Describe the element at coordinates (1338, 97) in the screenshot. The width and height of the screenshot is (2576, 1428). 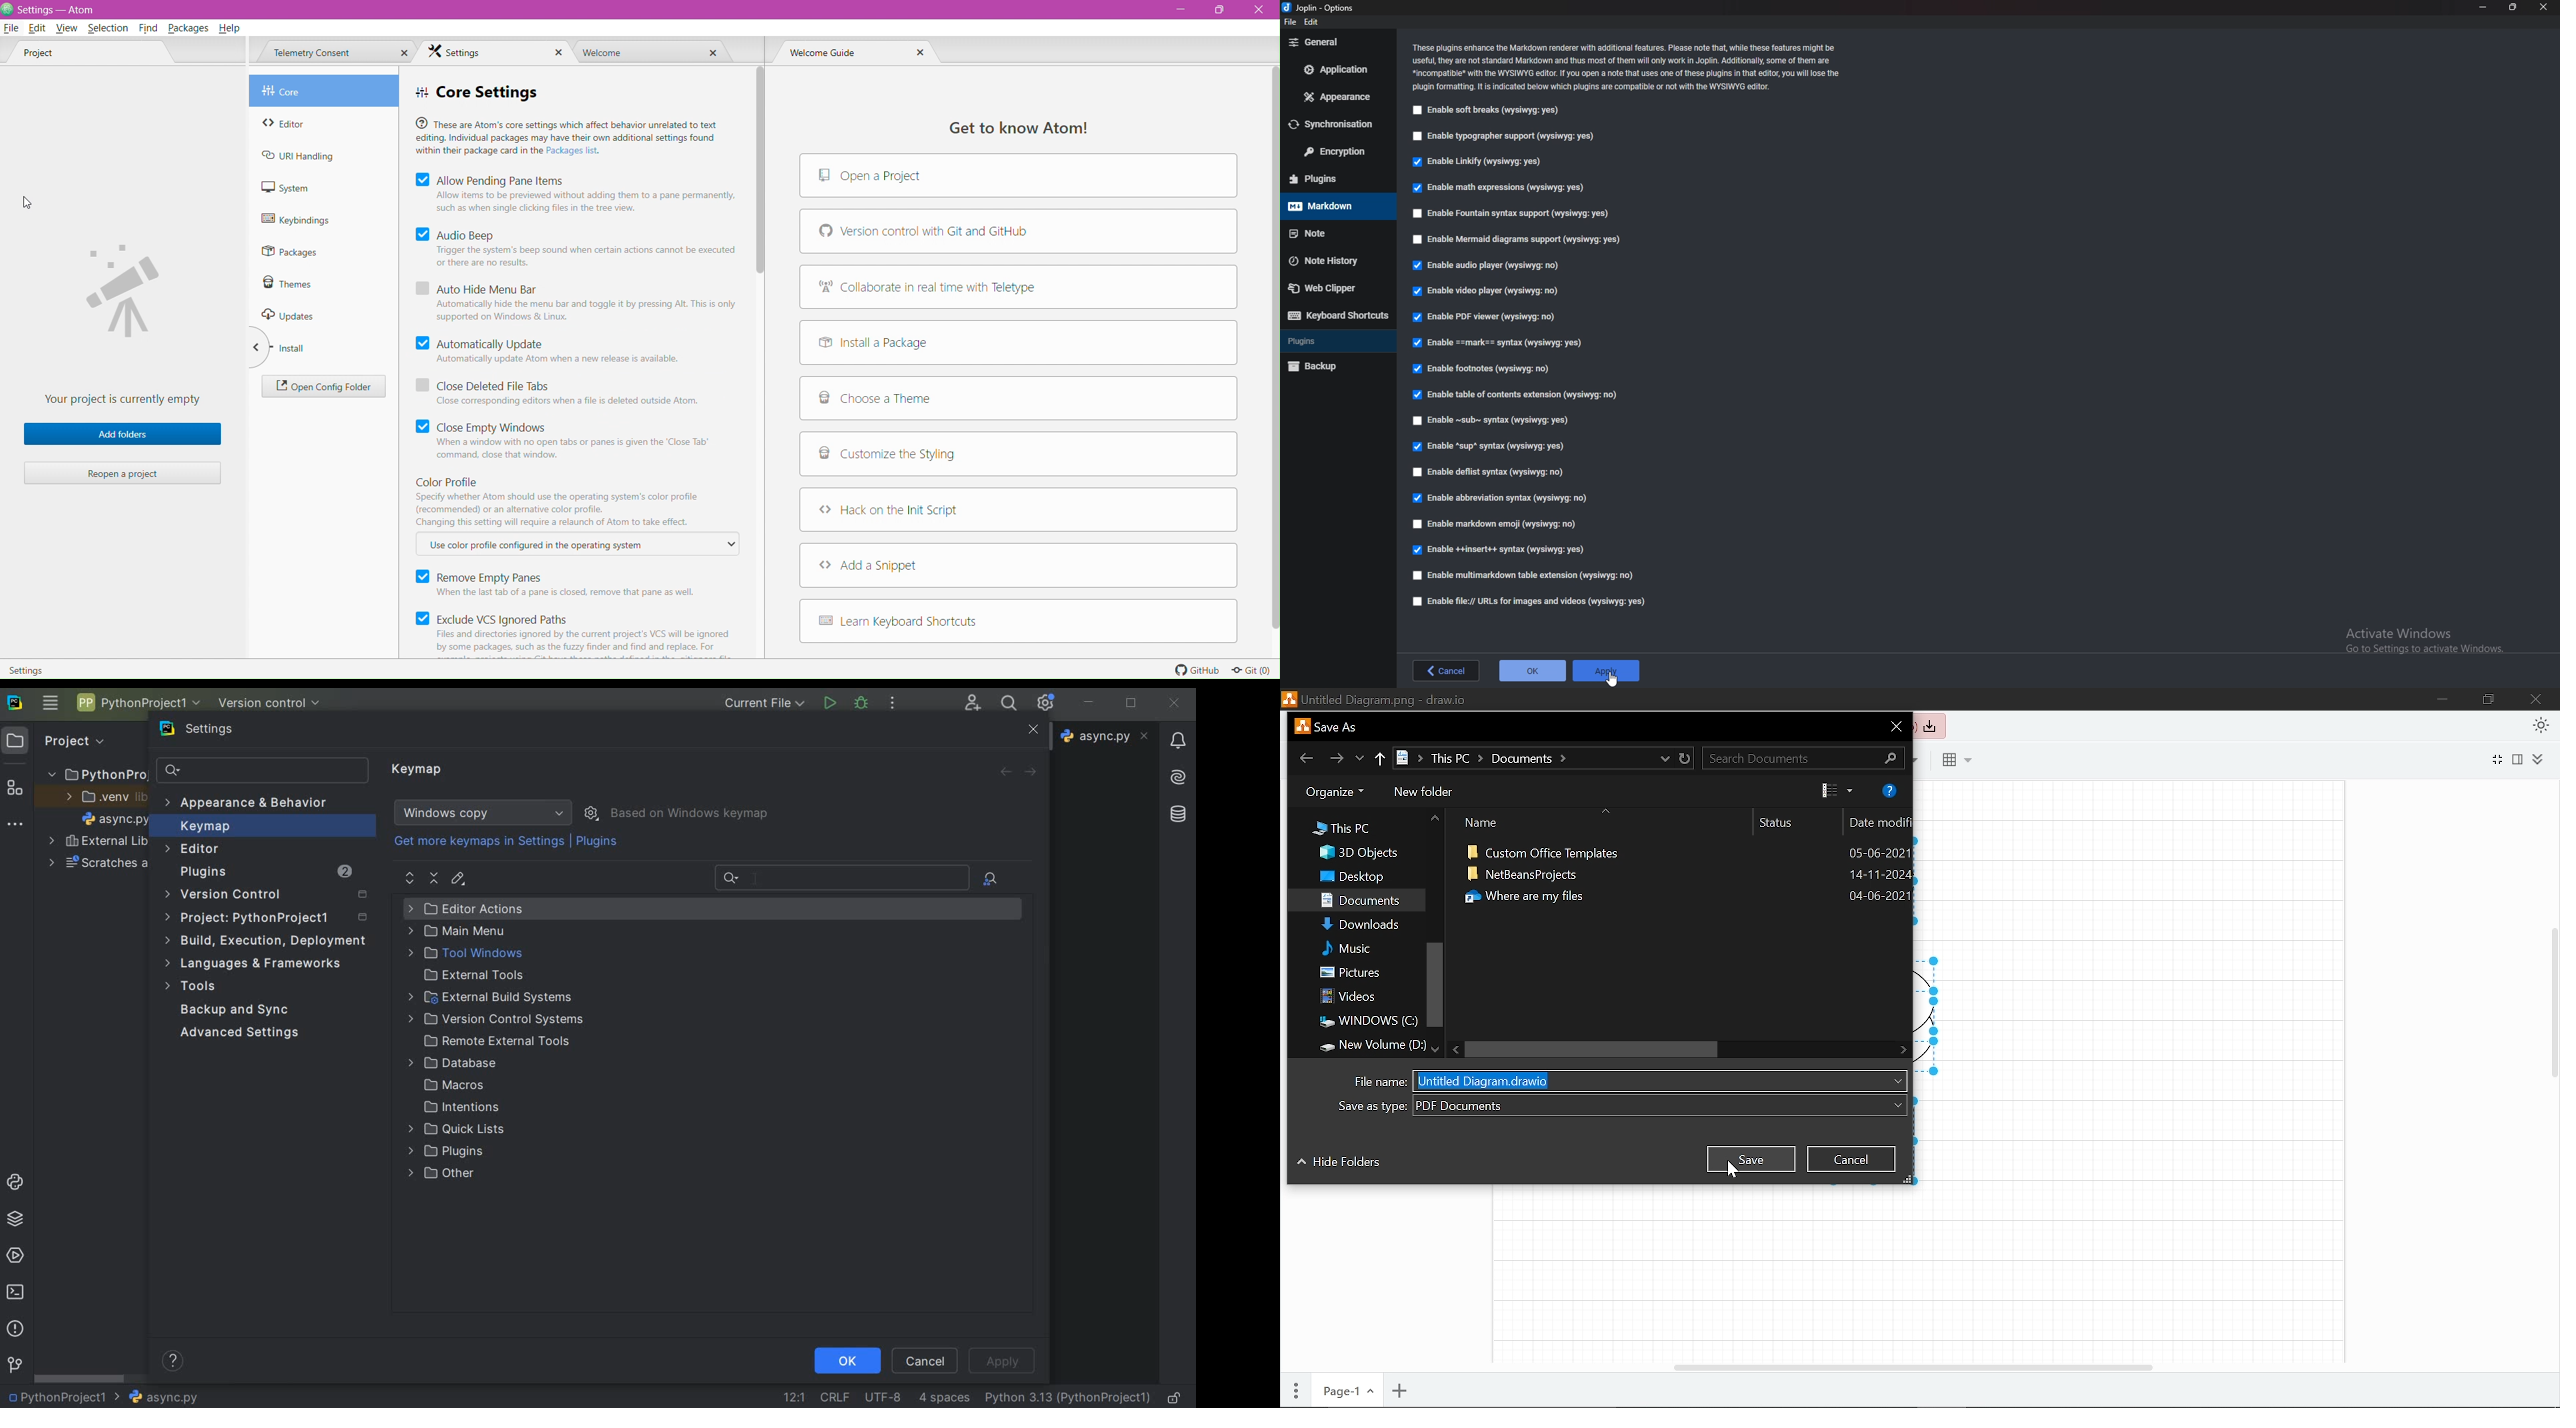
I see `Appearance` at that location.